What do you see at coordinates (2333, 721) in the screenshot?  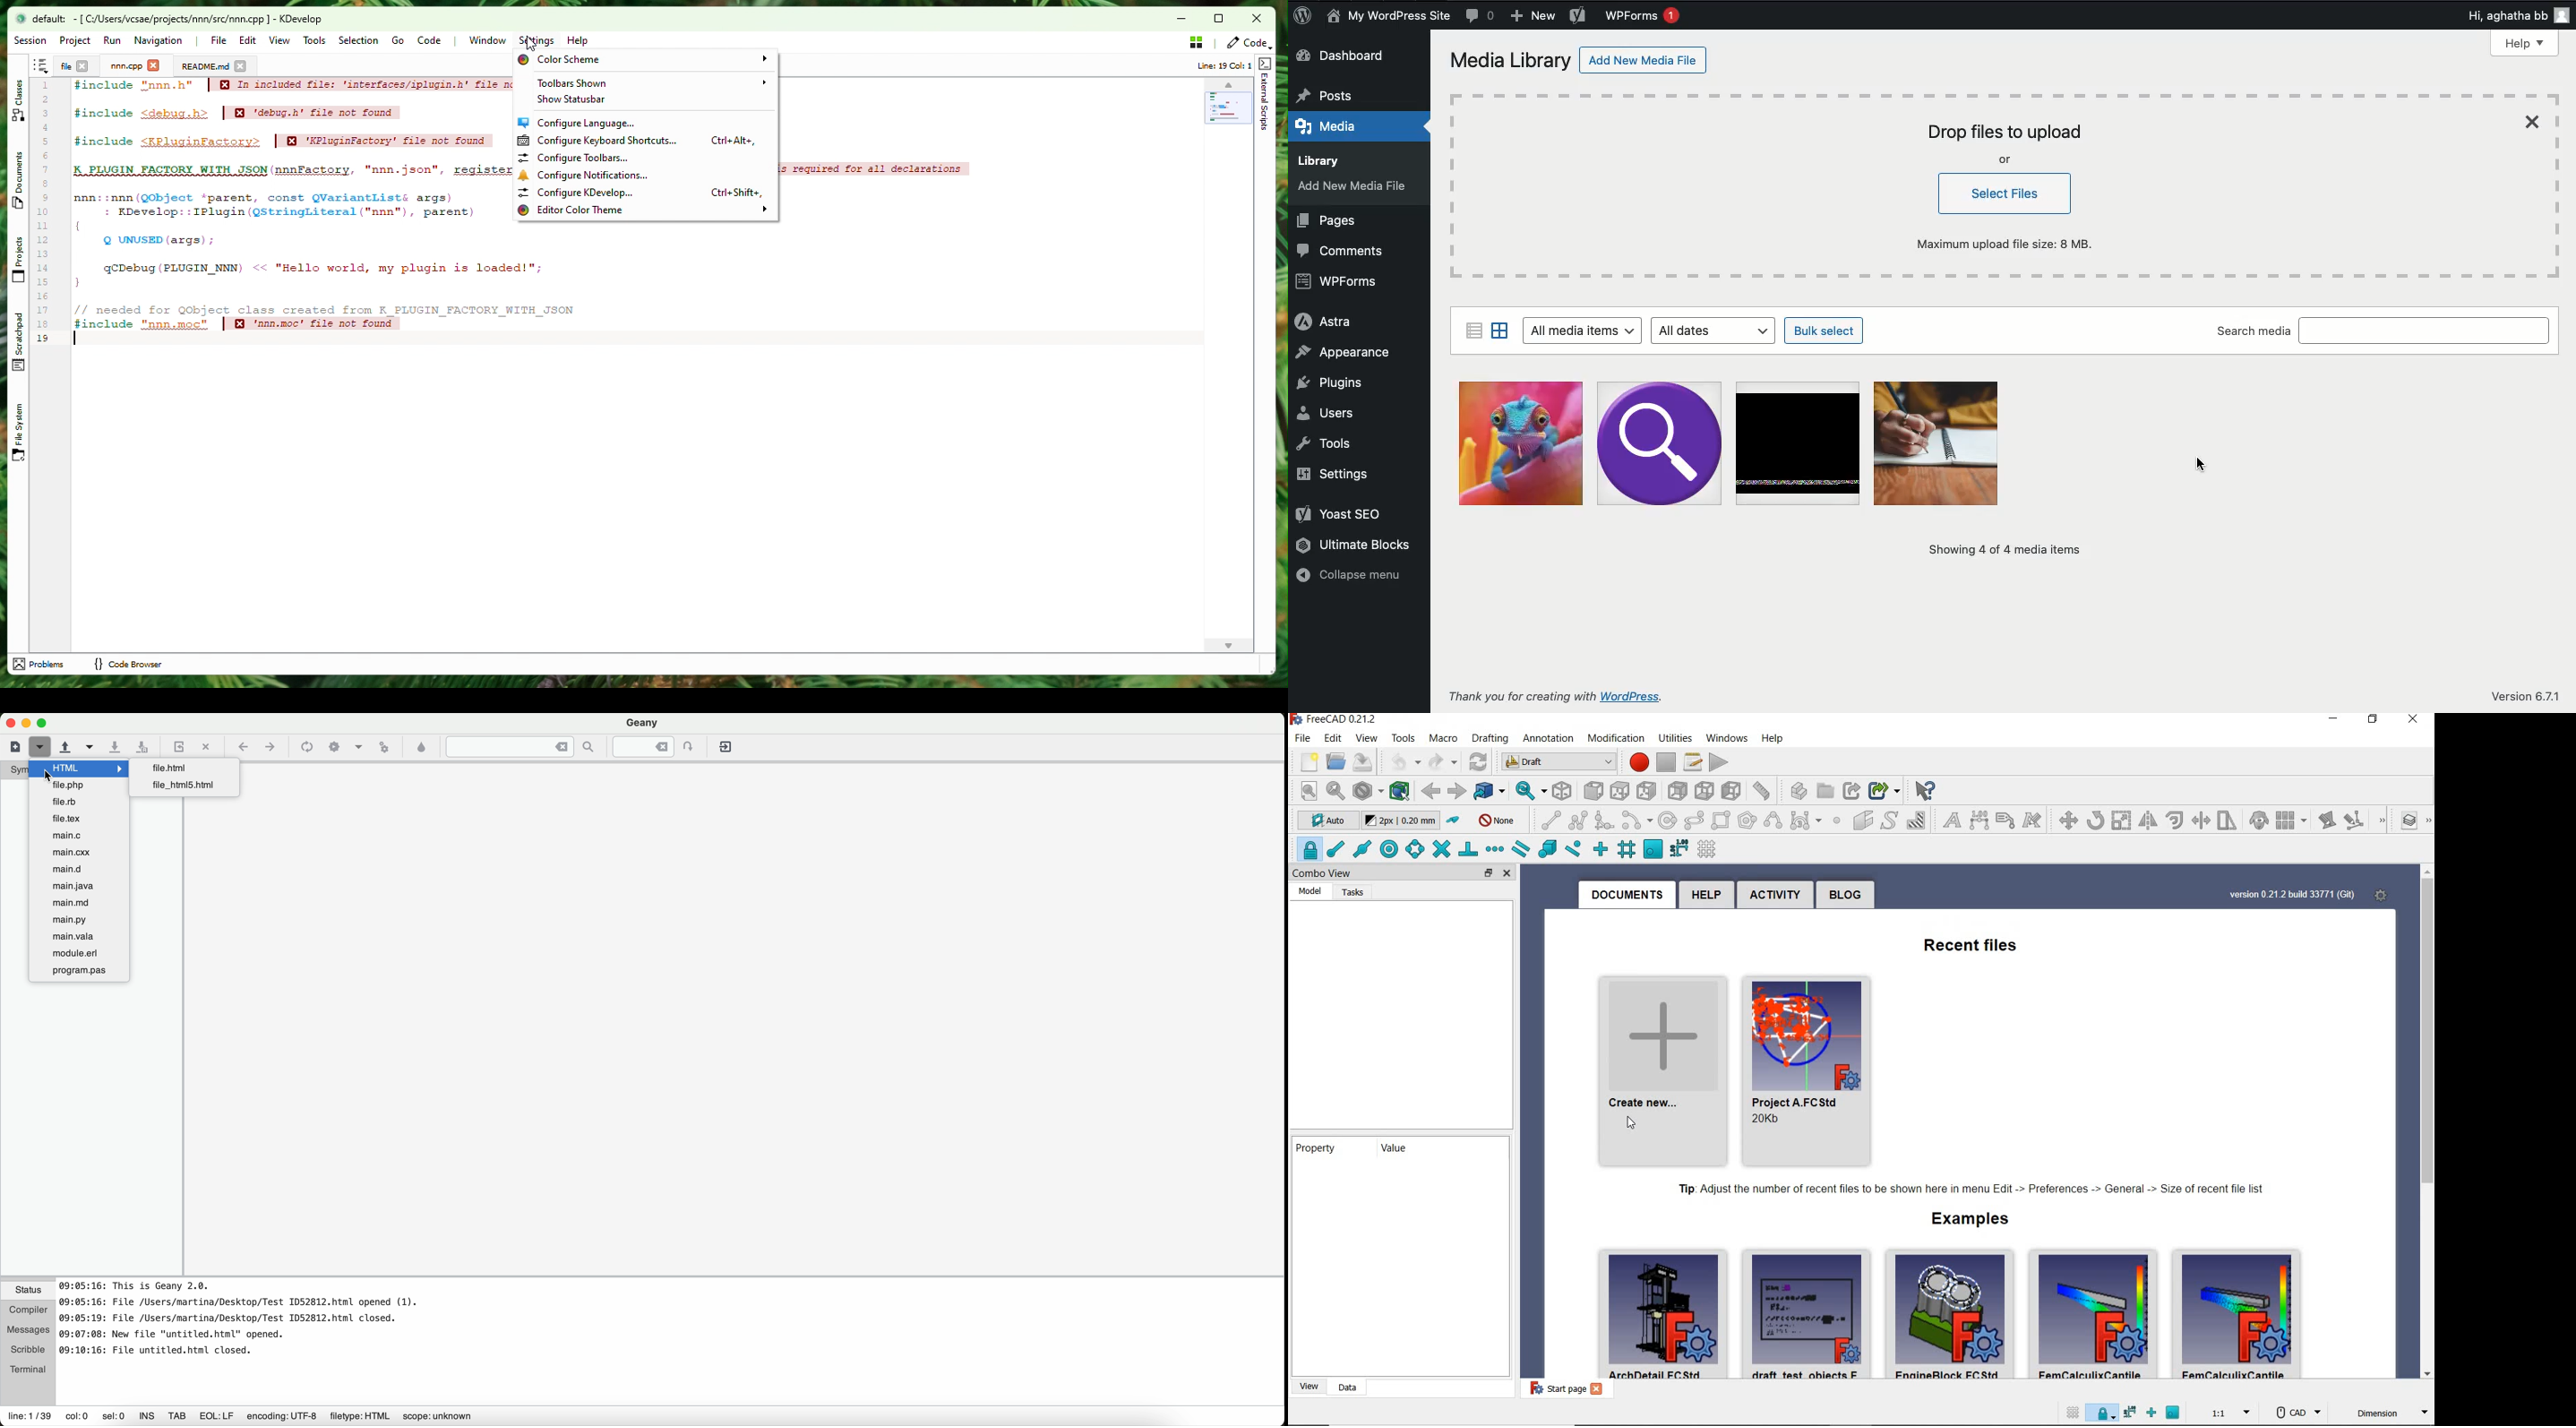 I see `minimize` at bounding box center [2333, 721].